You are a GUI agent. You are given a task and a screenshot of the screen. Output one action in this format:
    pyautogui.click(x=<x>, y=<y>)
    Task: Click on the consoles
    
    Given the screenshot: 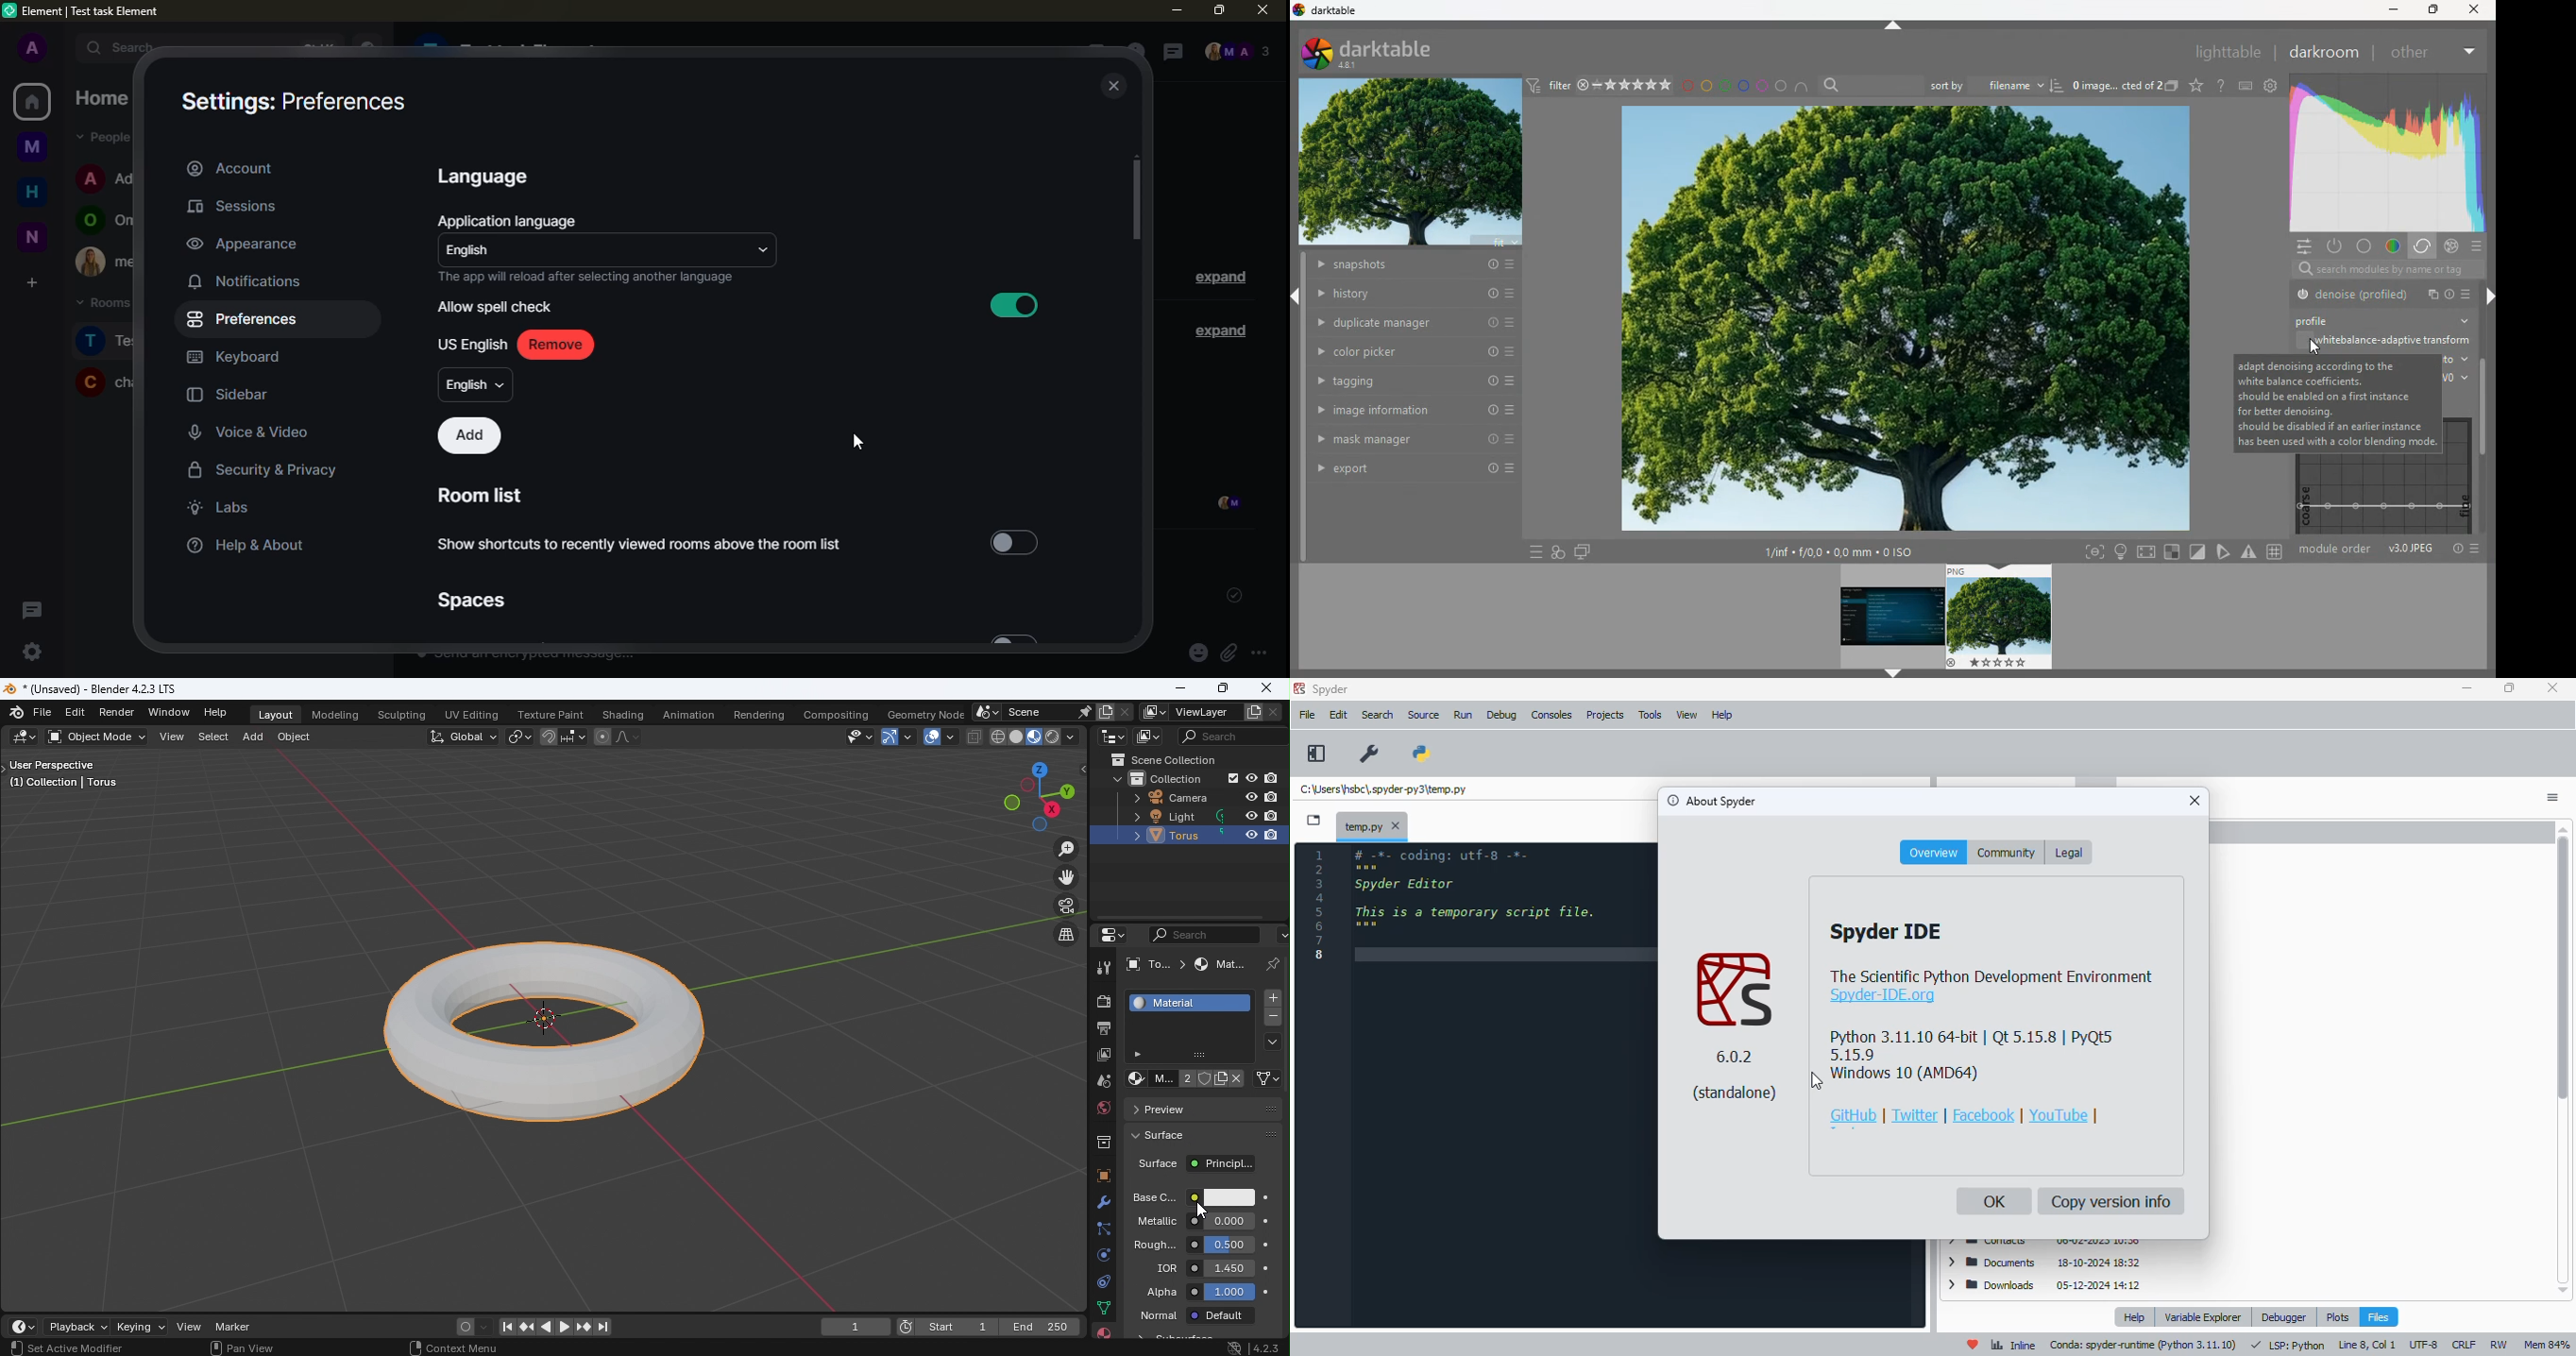 What is the action you would take?
    pyautogui.click(x=1552, y=715)
    